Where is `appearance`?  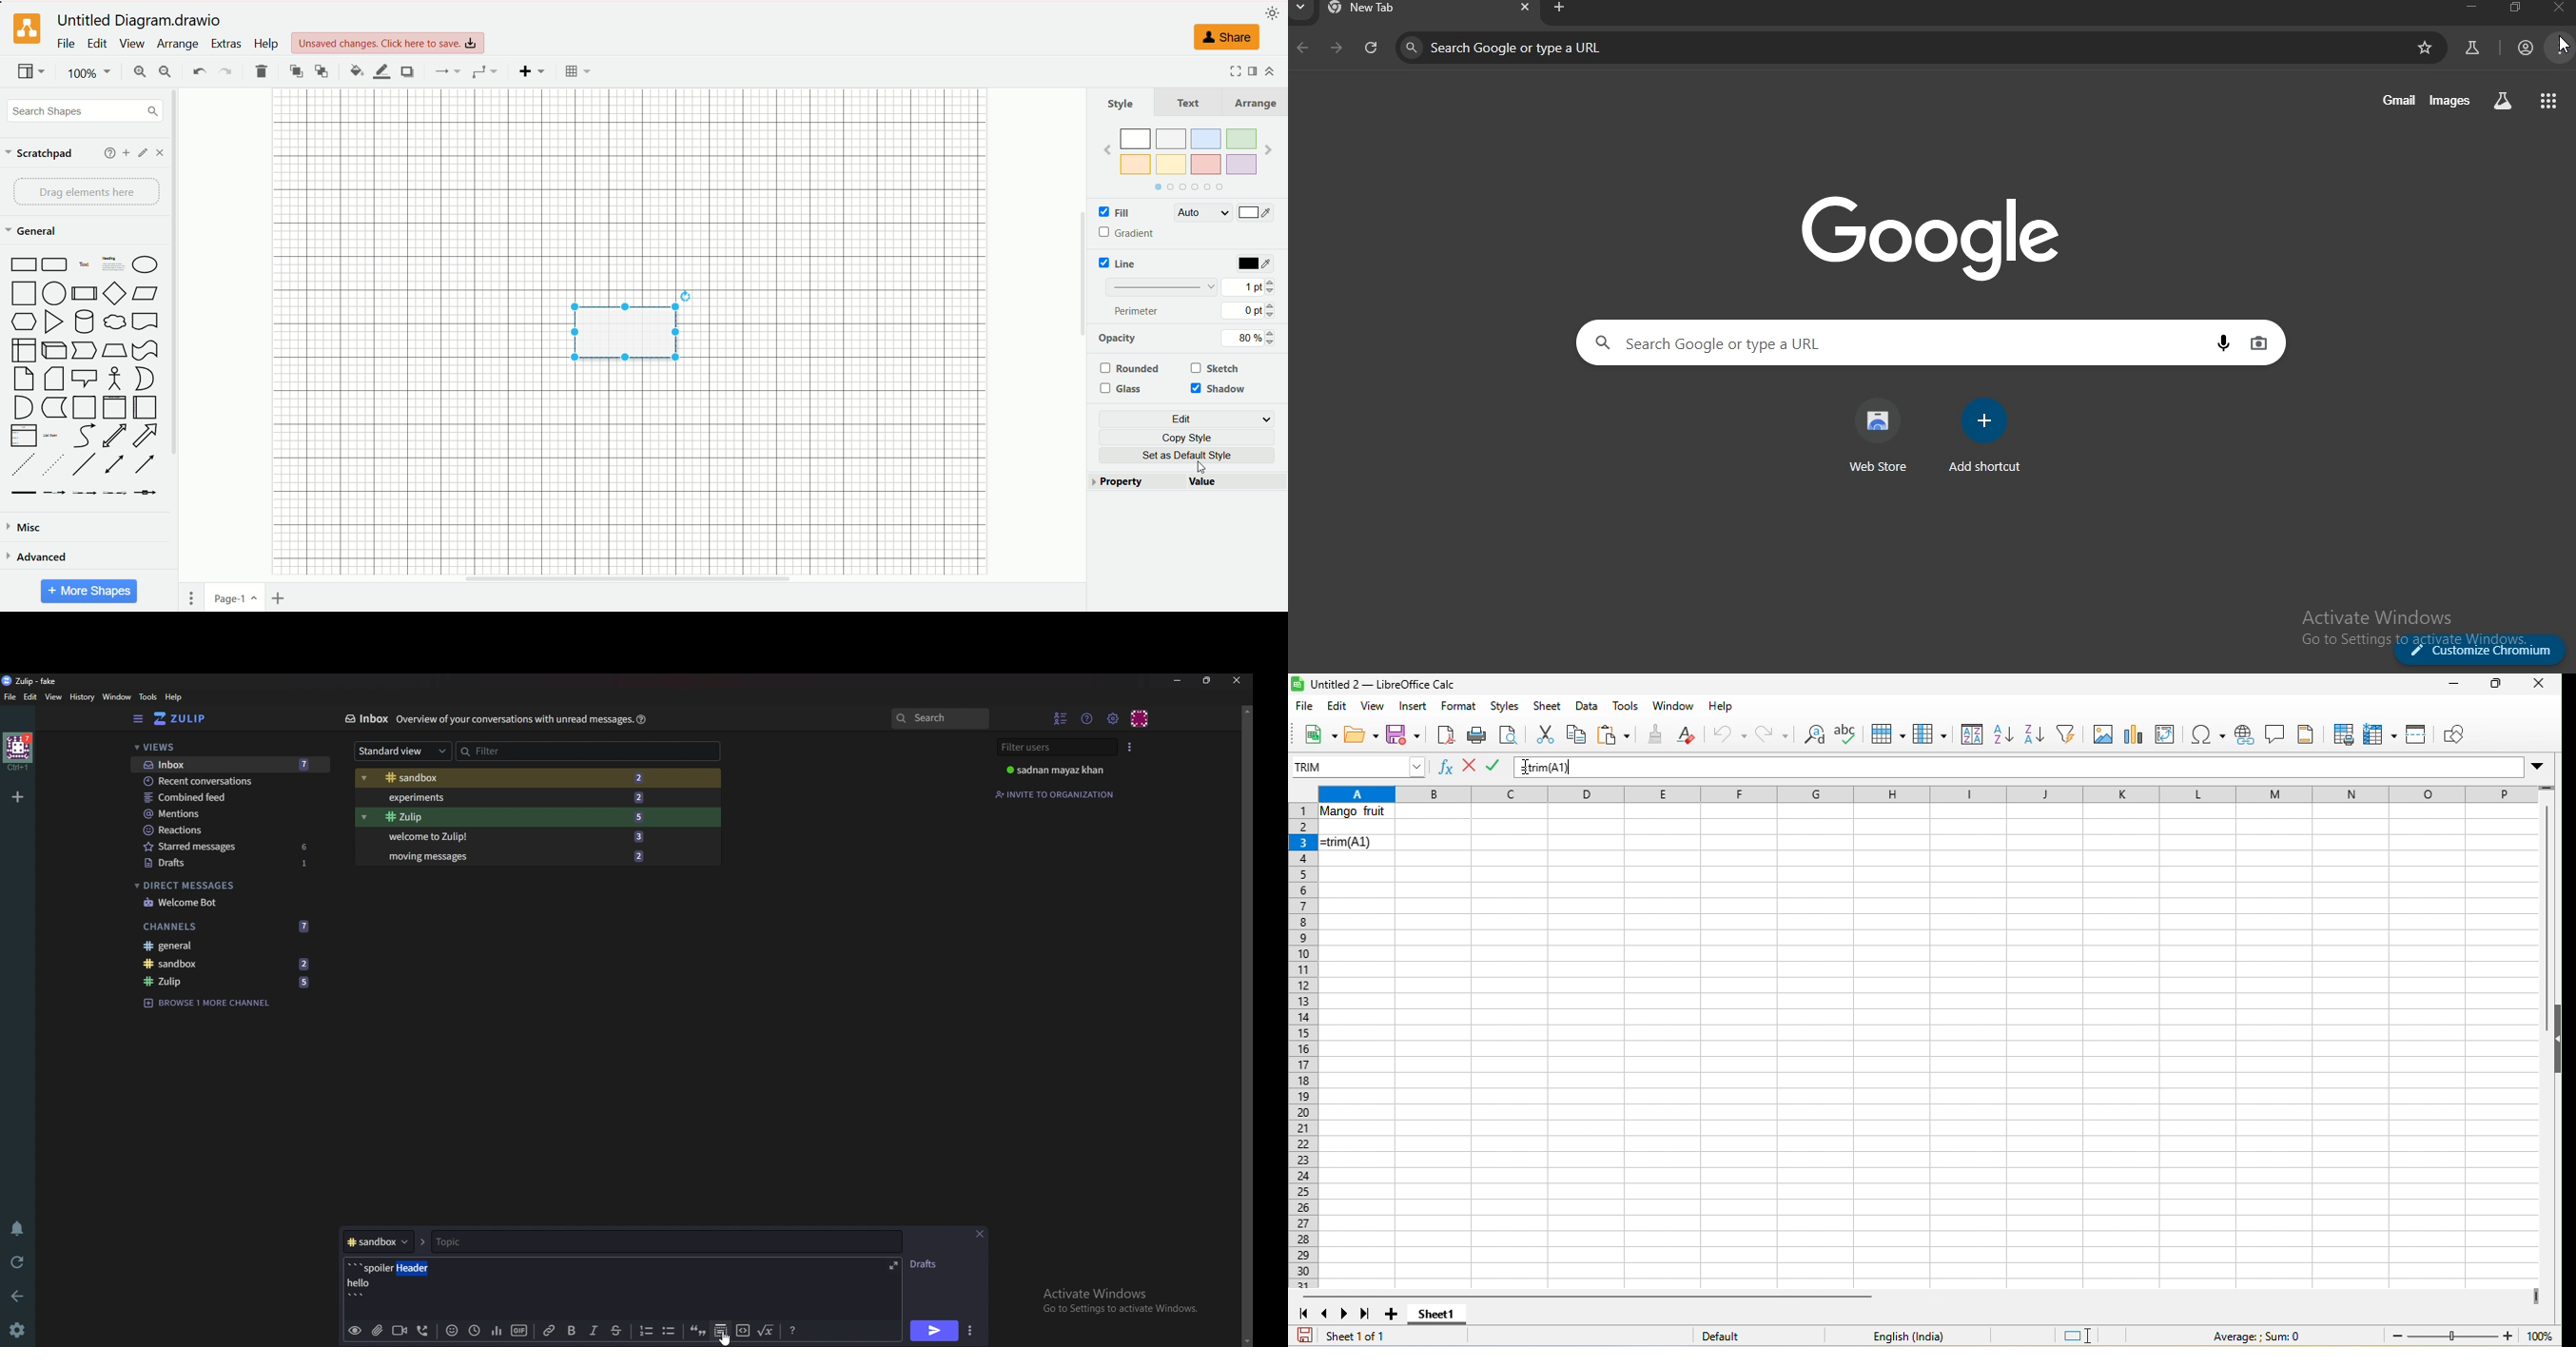 appearance is located at coordinates (1273, 11).